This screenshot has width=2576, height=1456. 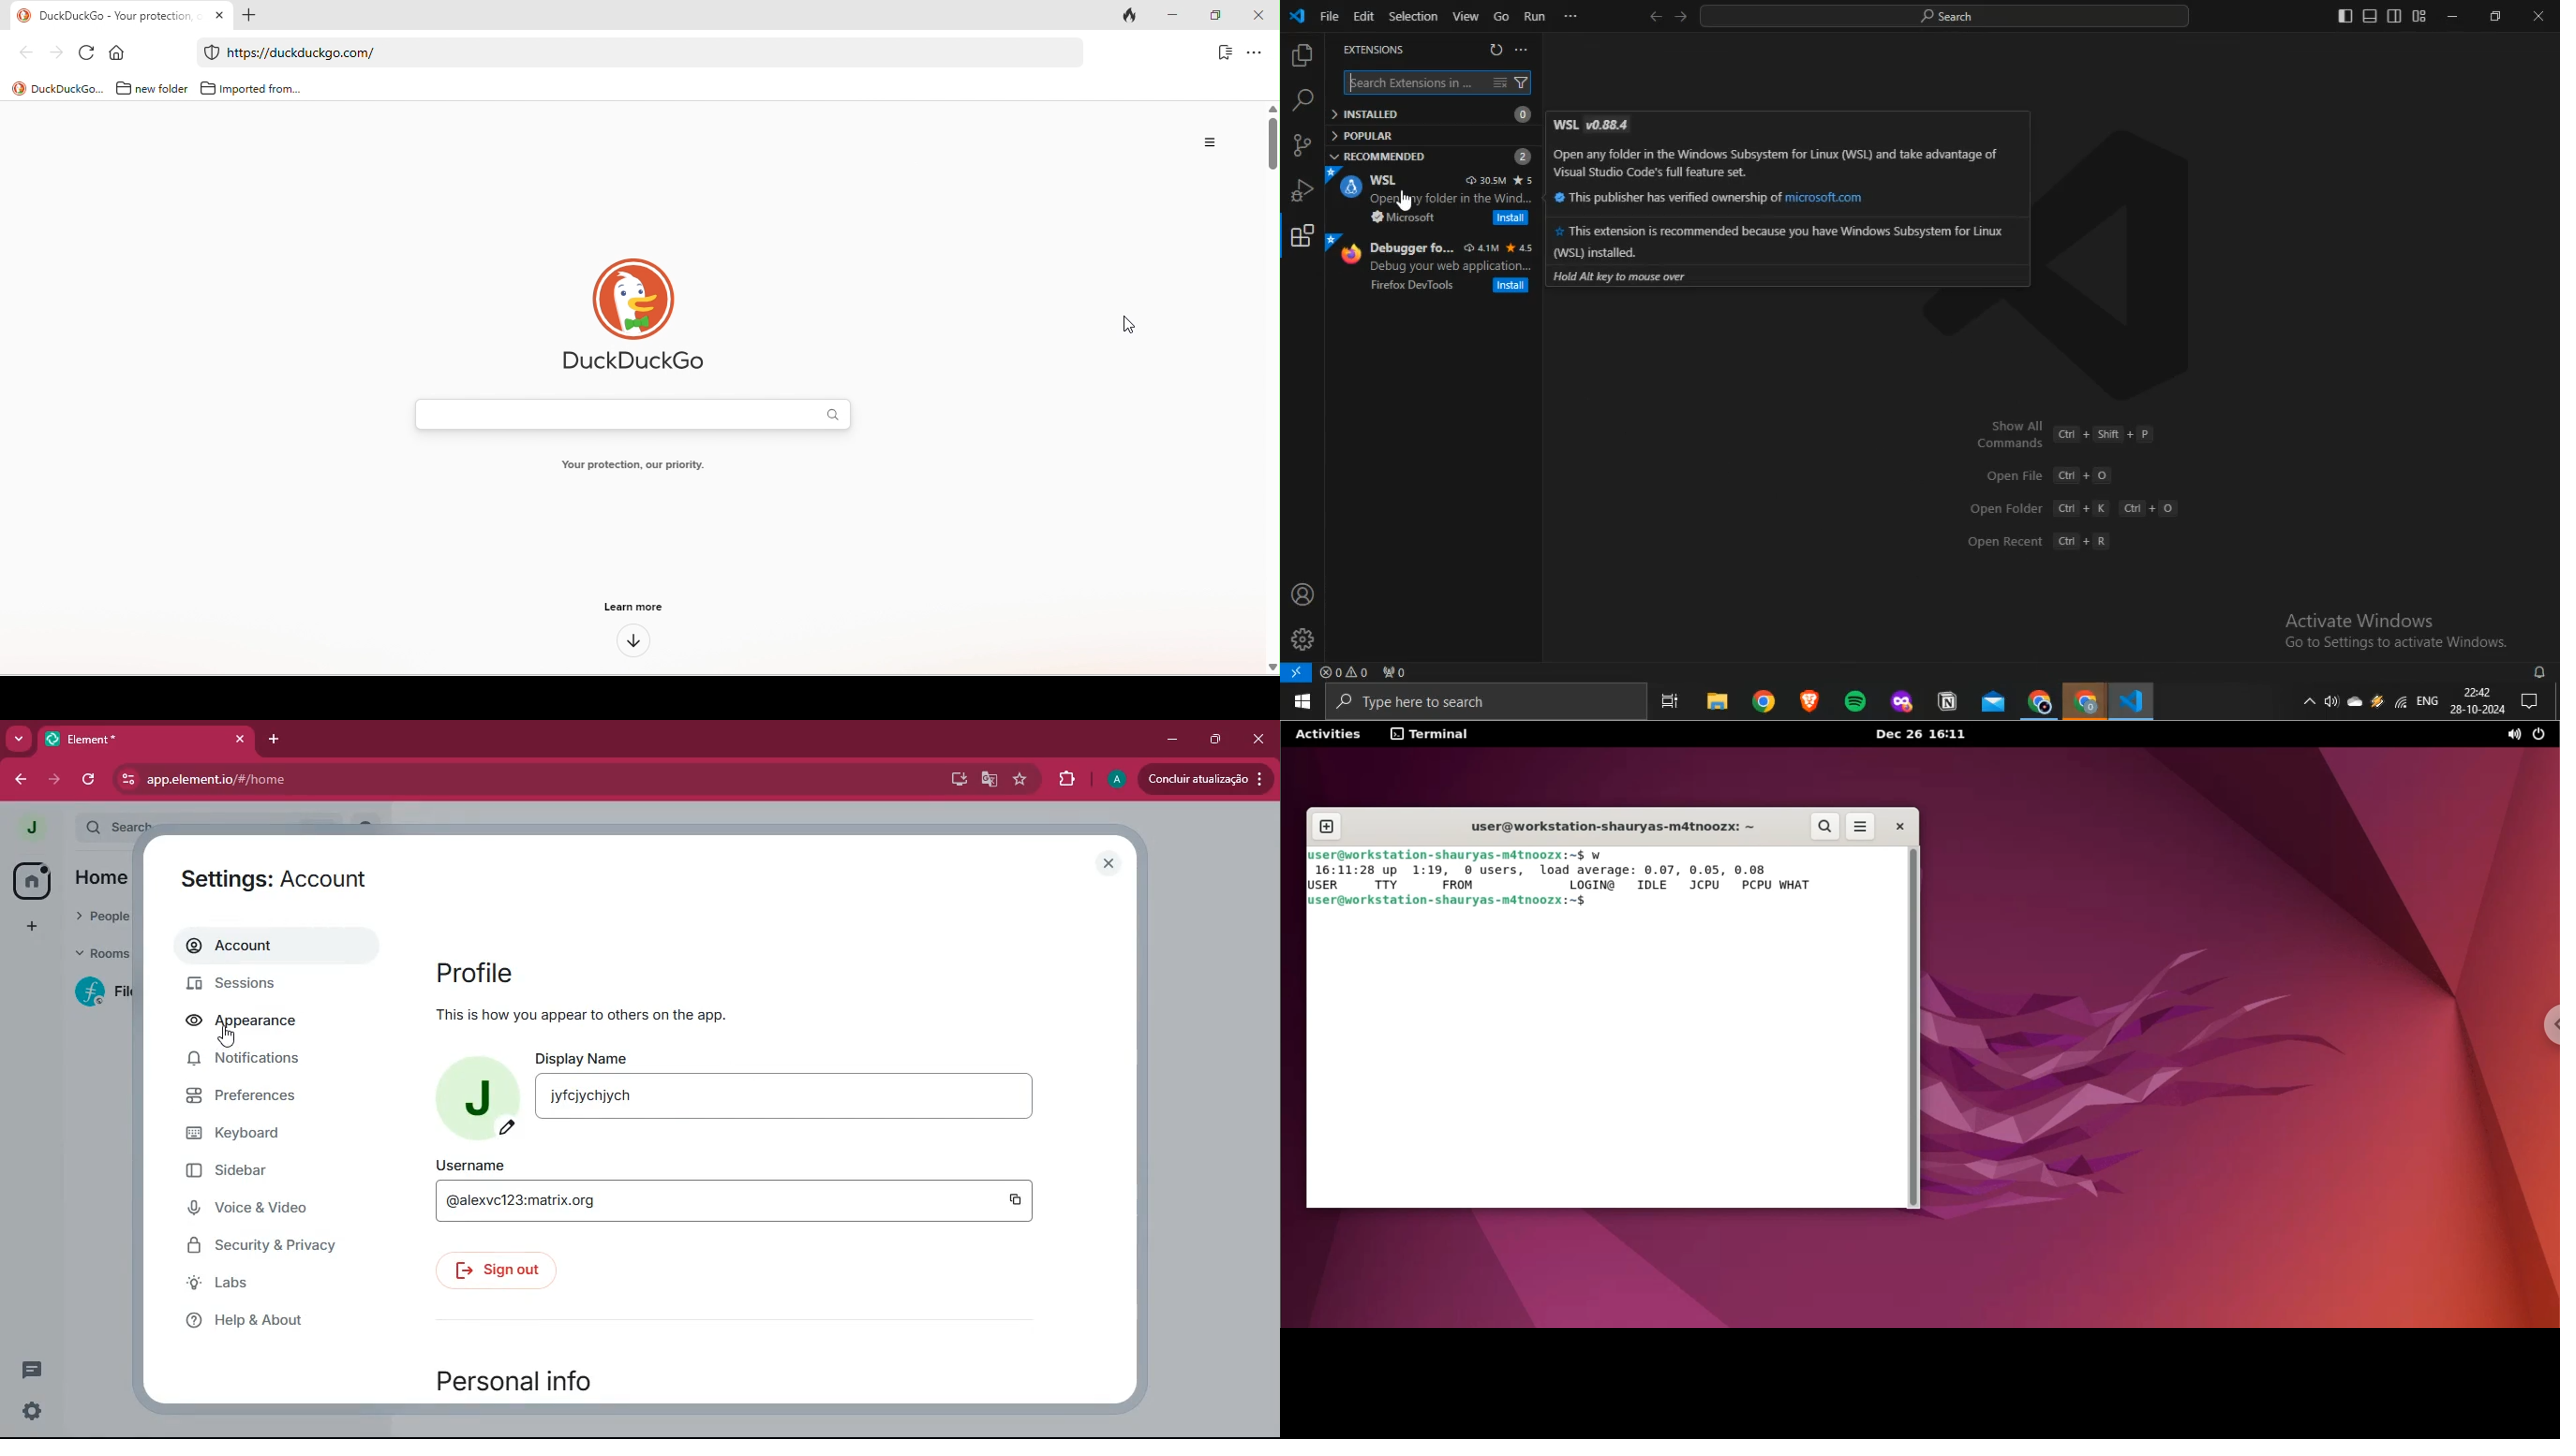 What do you see at coordinates (1412, 16) in the screenshot?
I see `Selection` at bounding box center [1412, 16].